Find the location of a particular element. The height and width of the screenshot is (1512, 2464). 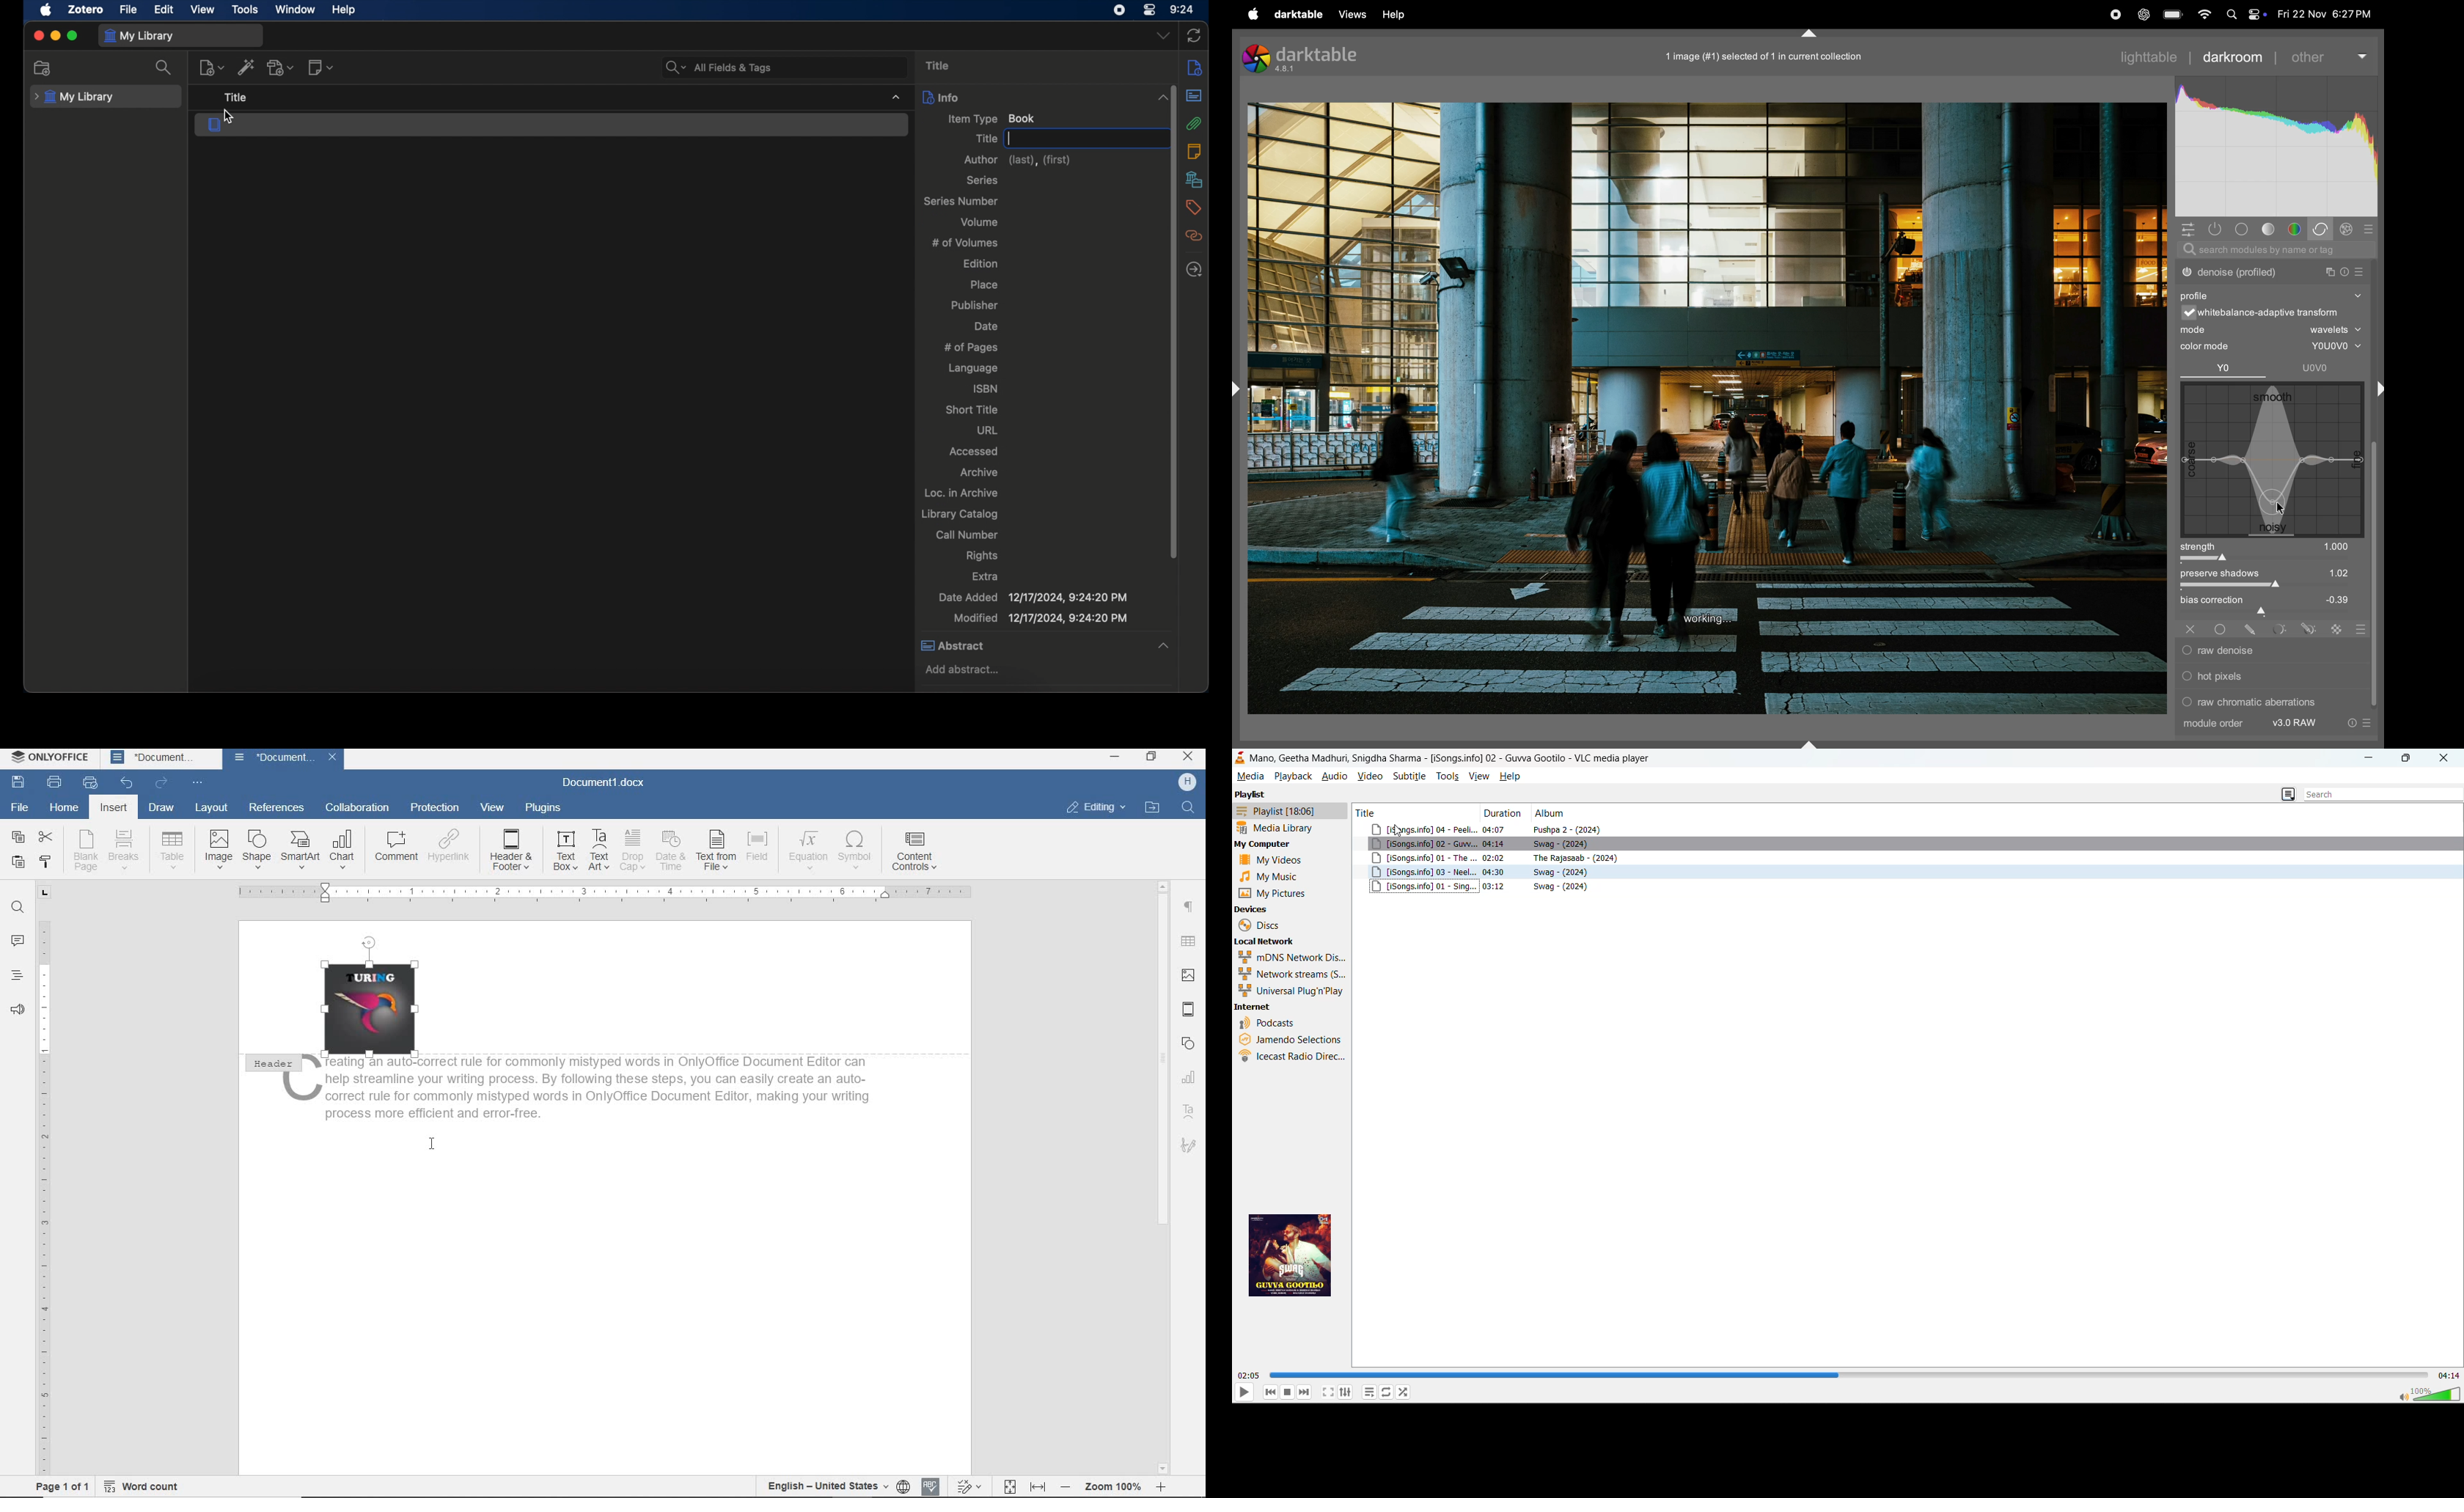

view is located at coordinates (1480, 776).